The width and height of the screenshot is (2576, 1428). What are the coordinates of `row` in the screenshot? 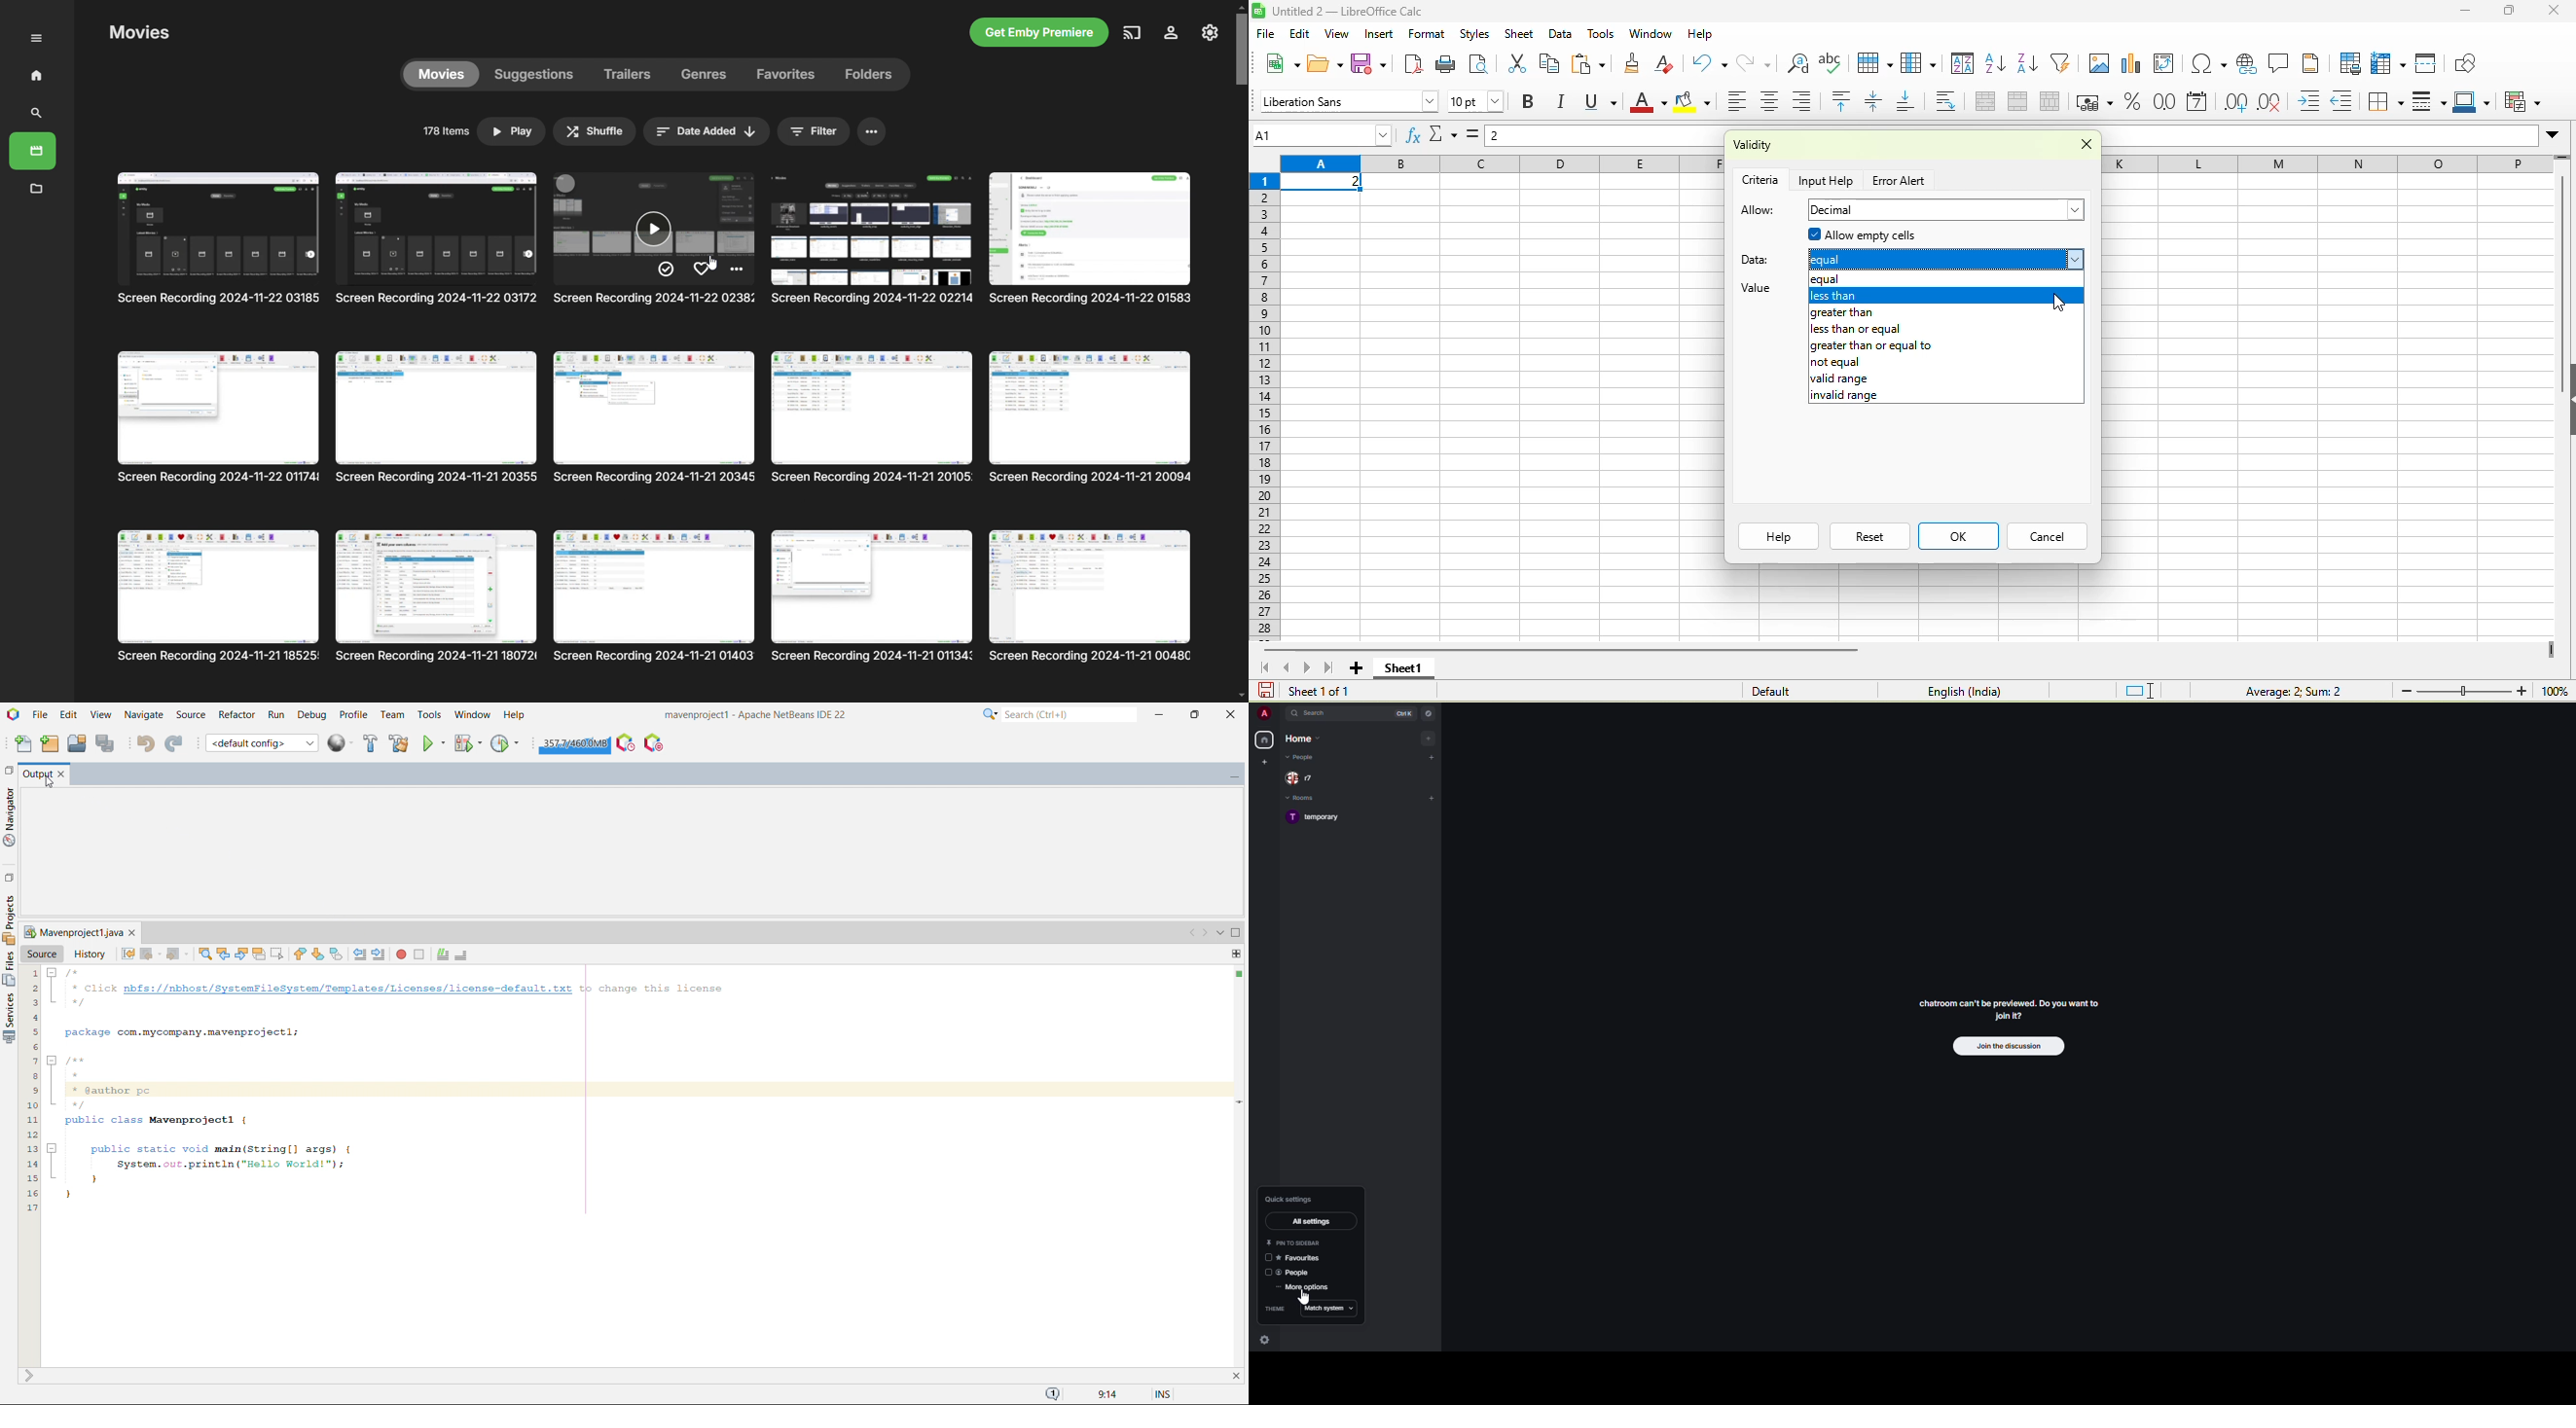 It's located at (1877, 63).